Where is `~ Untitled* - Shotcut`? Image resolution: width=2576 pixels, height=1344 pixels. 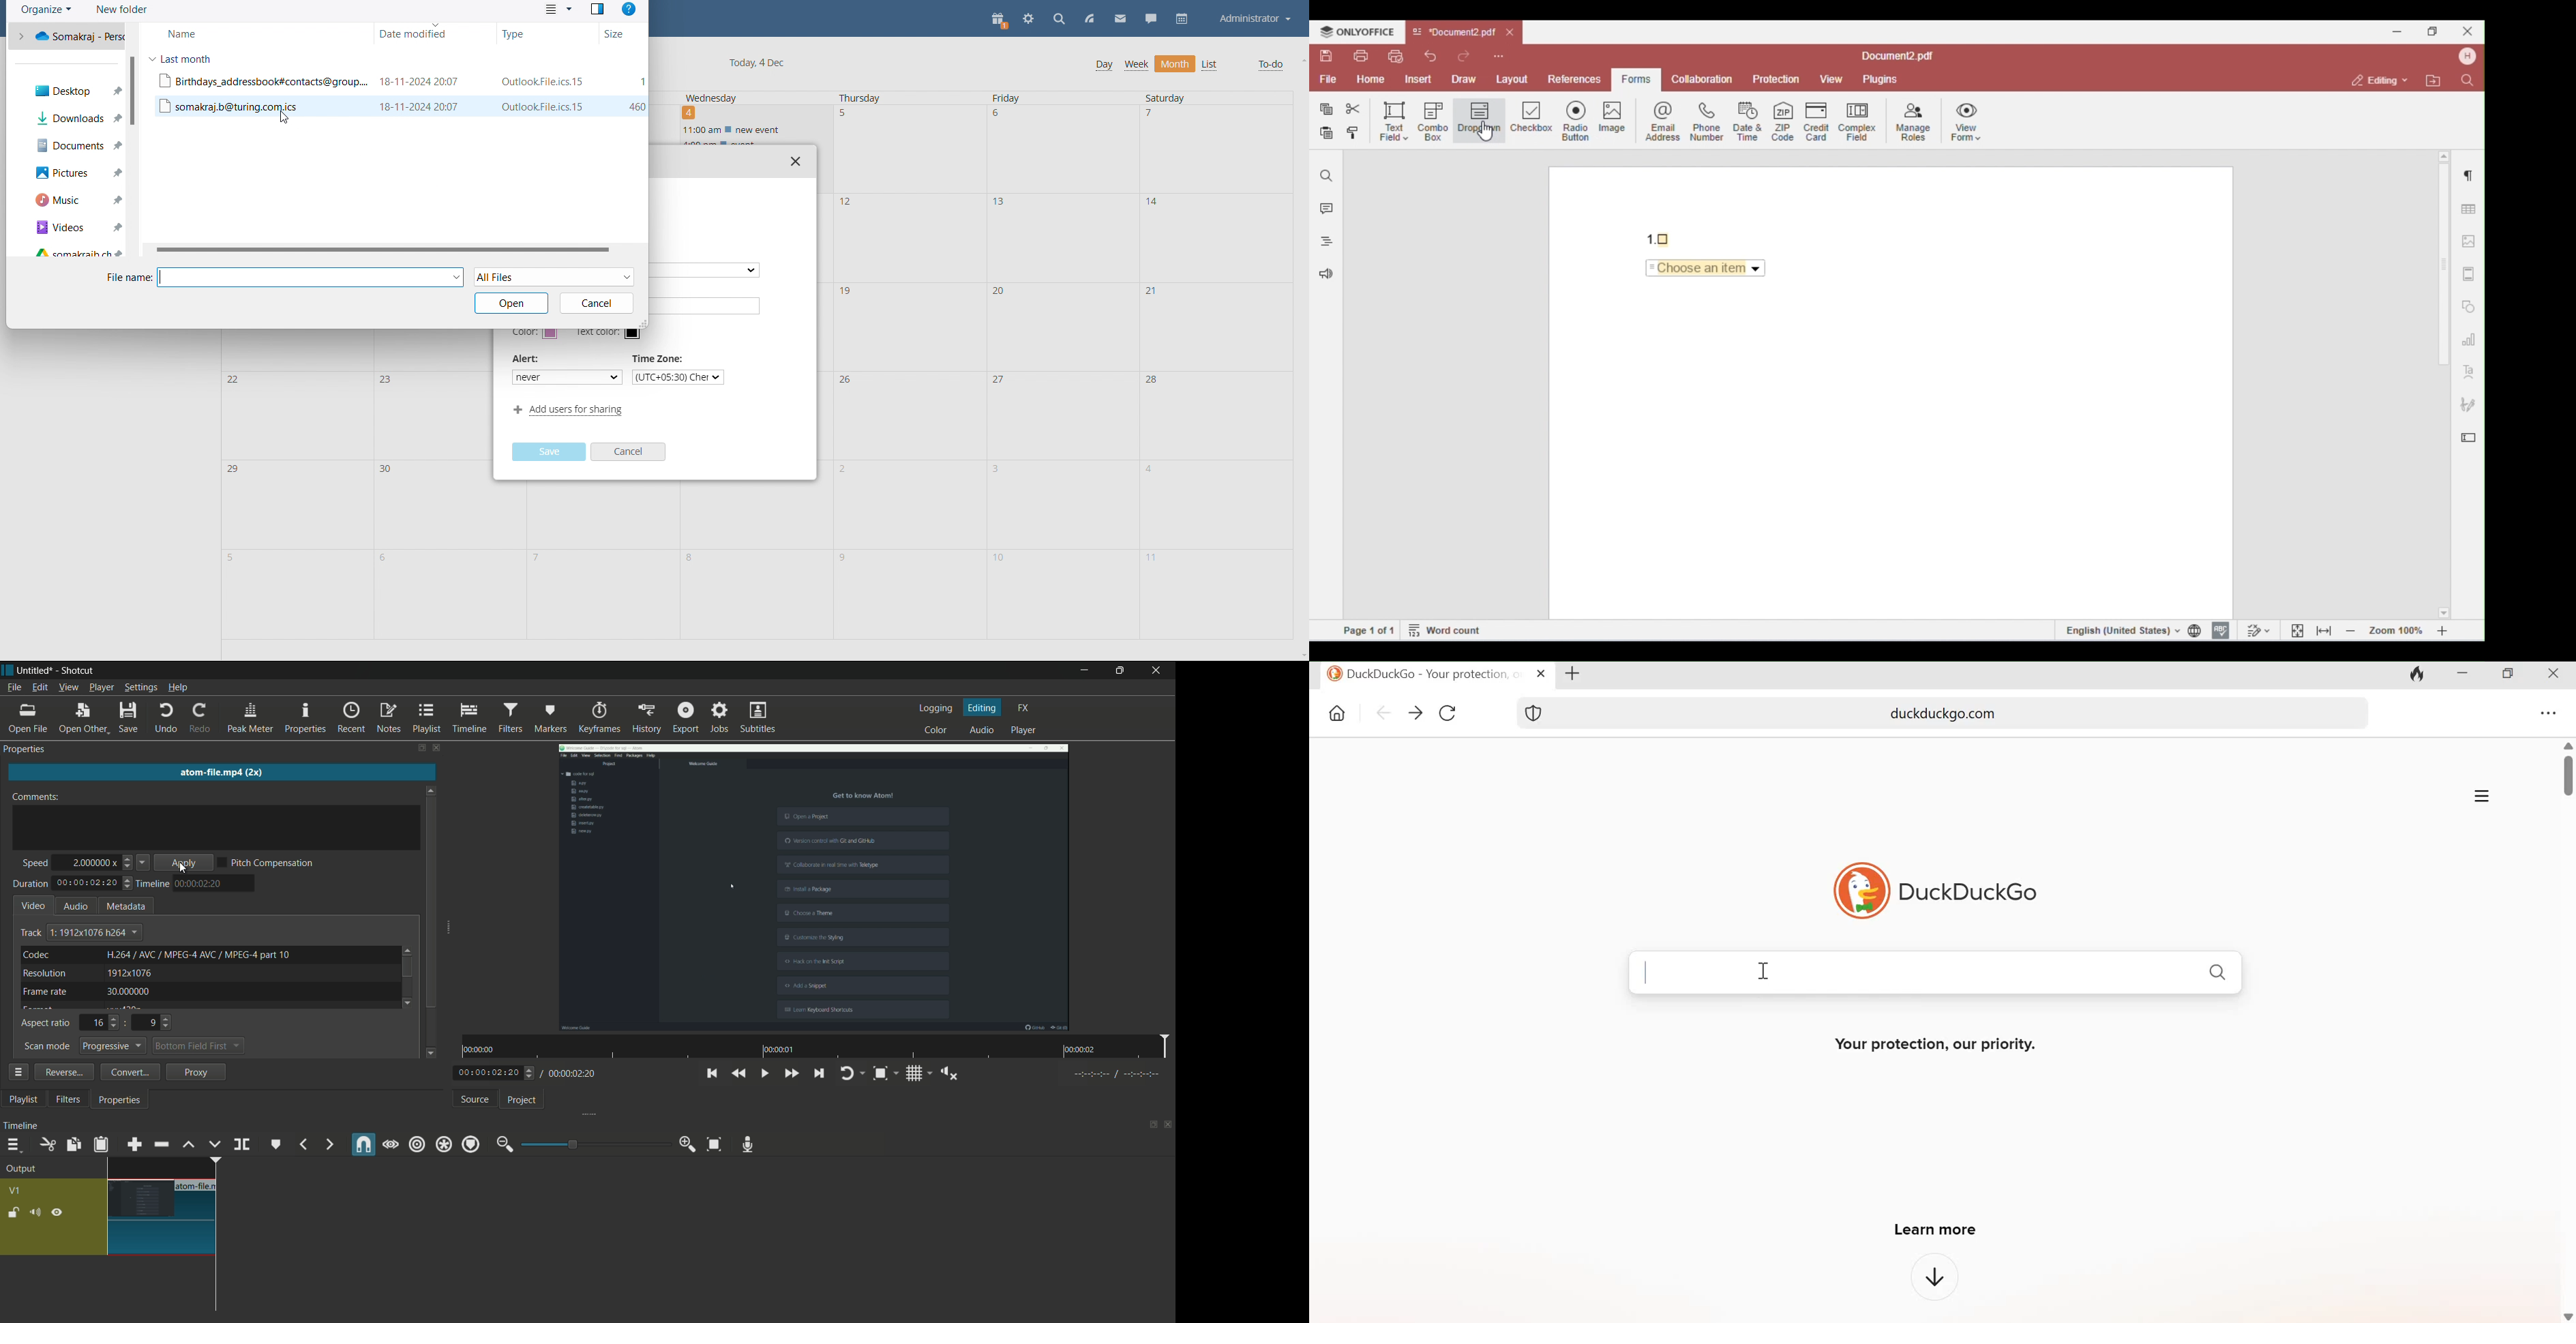 ~ Untitled* - Shotcut is located at coordinates (53, 671).